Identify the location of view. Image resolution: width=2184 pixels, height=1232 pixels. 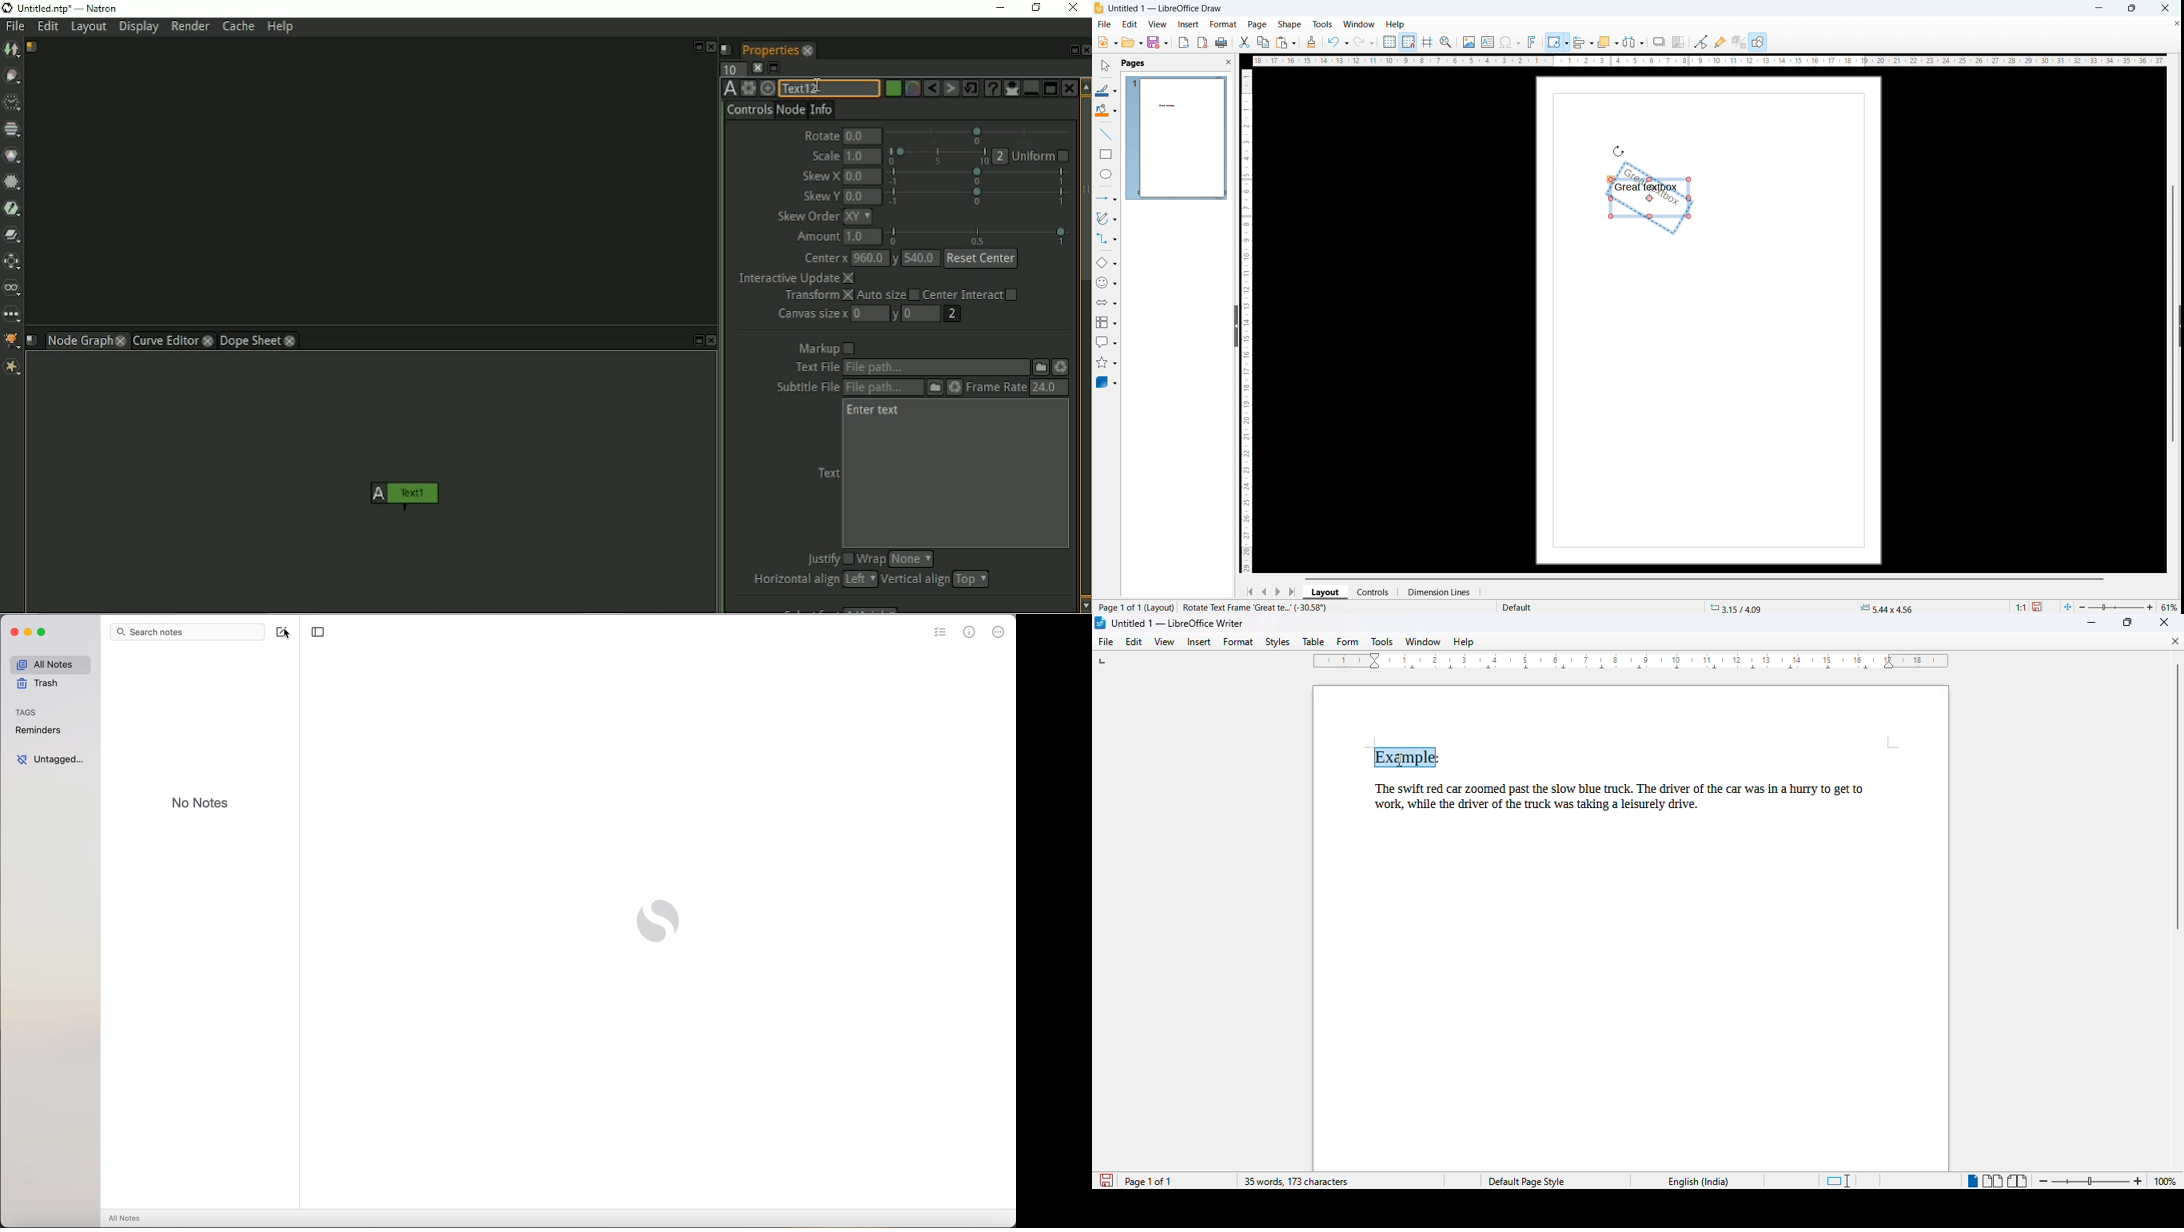
(1165, 642).